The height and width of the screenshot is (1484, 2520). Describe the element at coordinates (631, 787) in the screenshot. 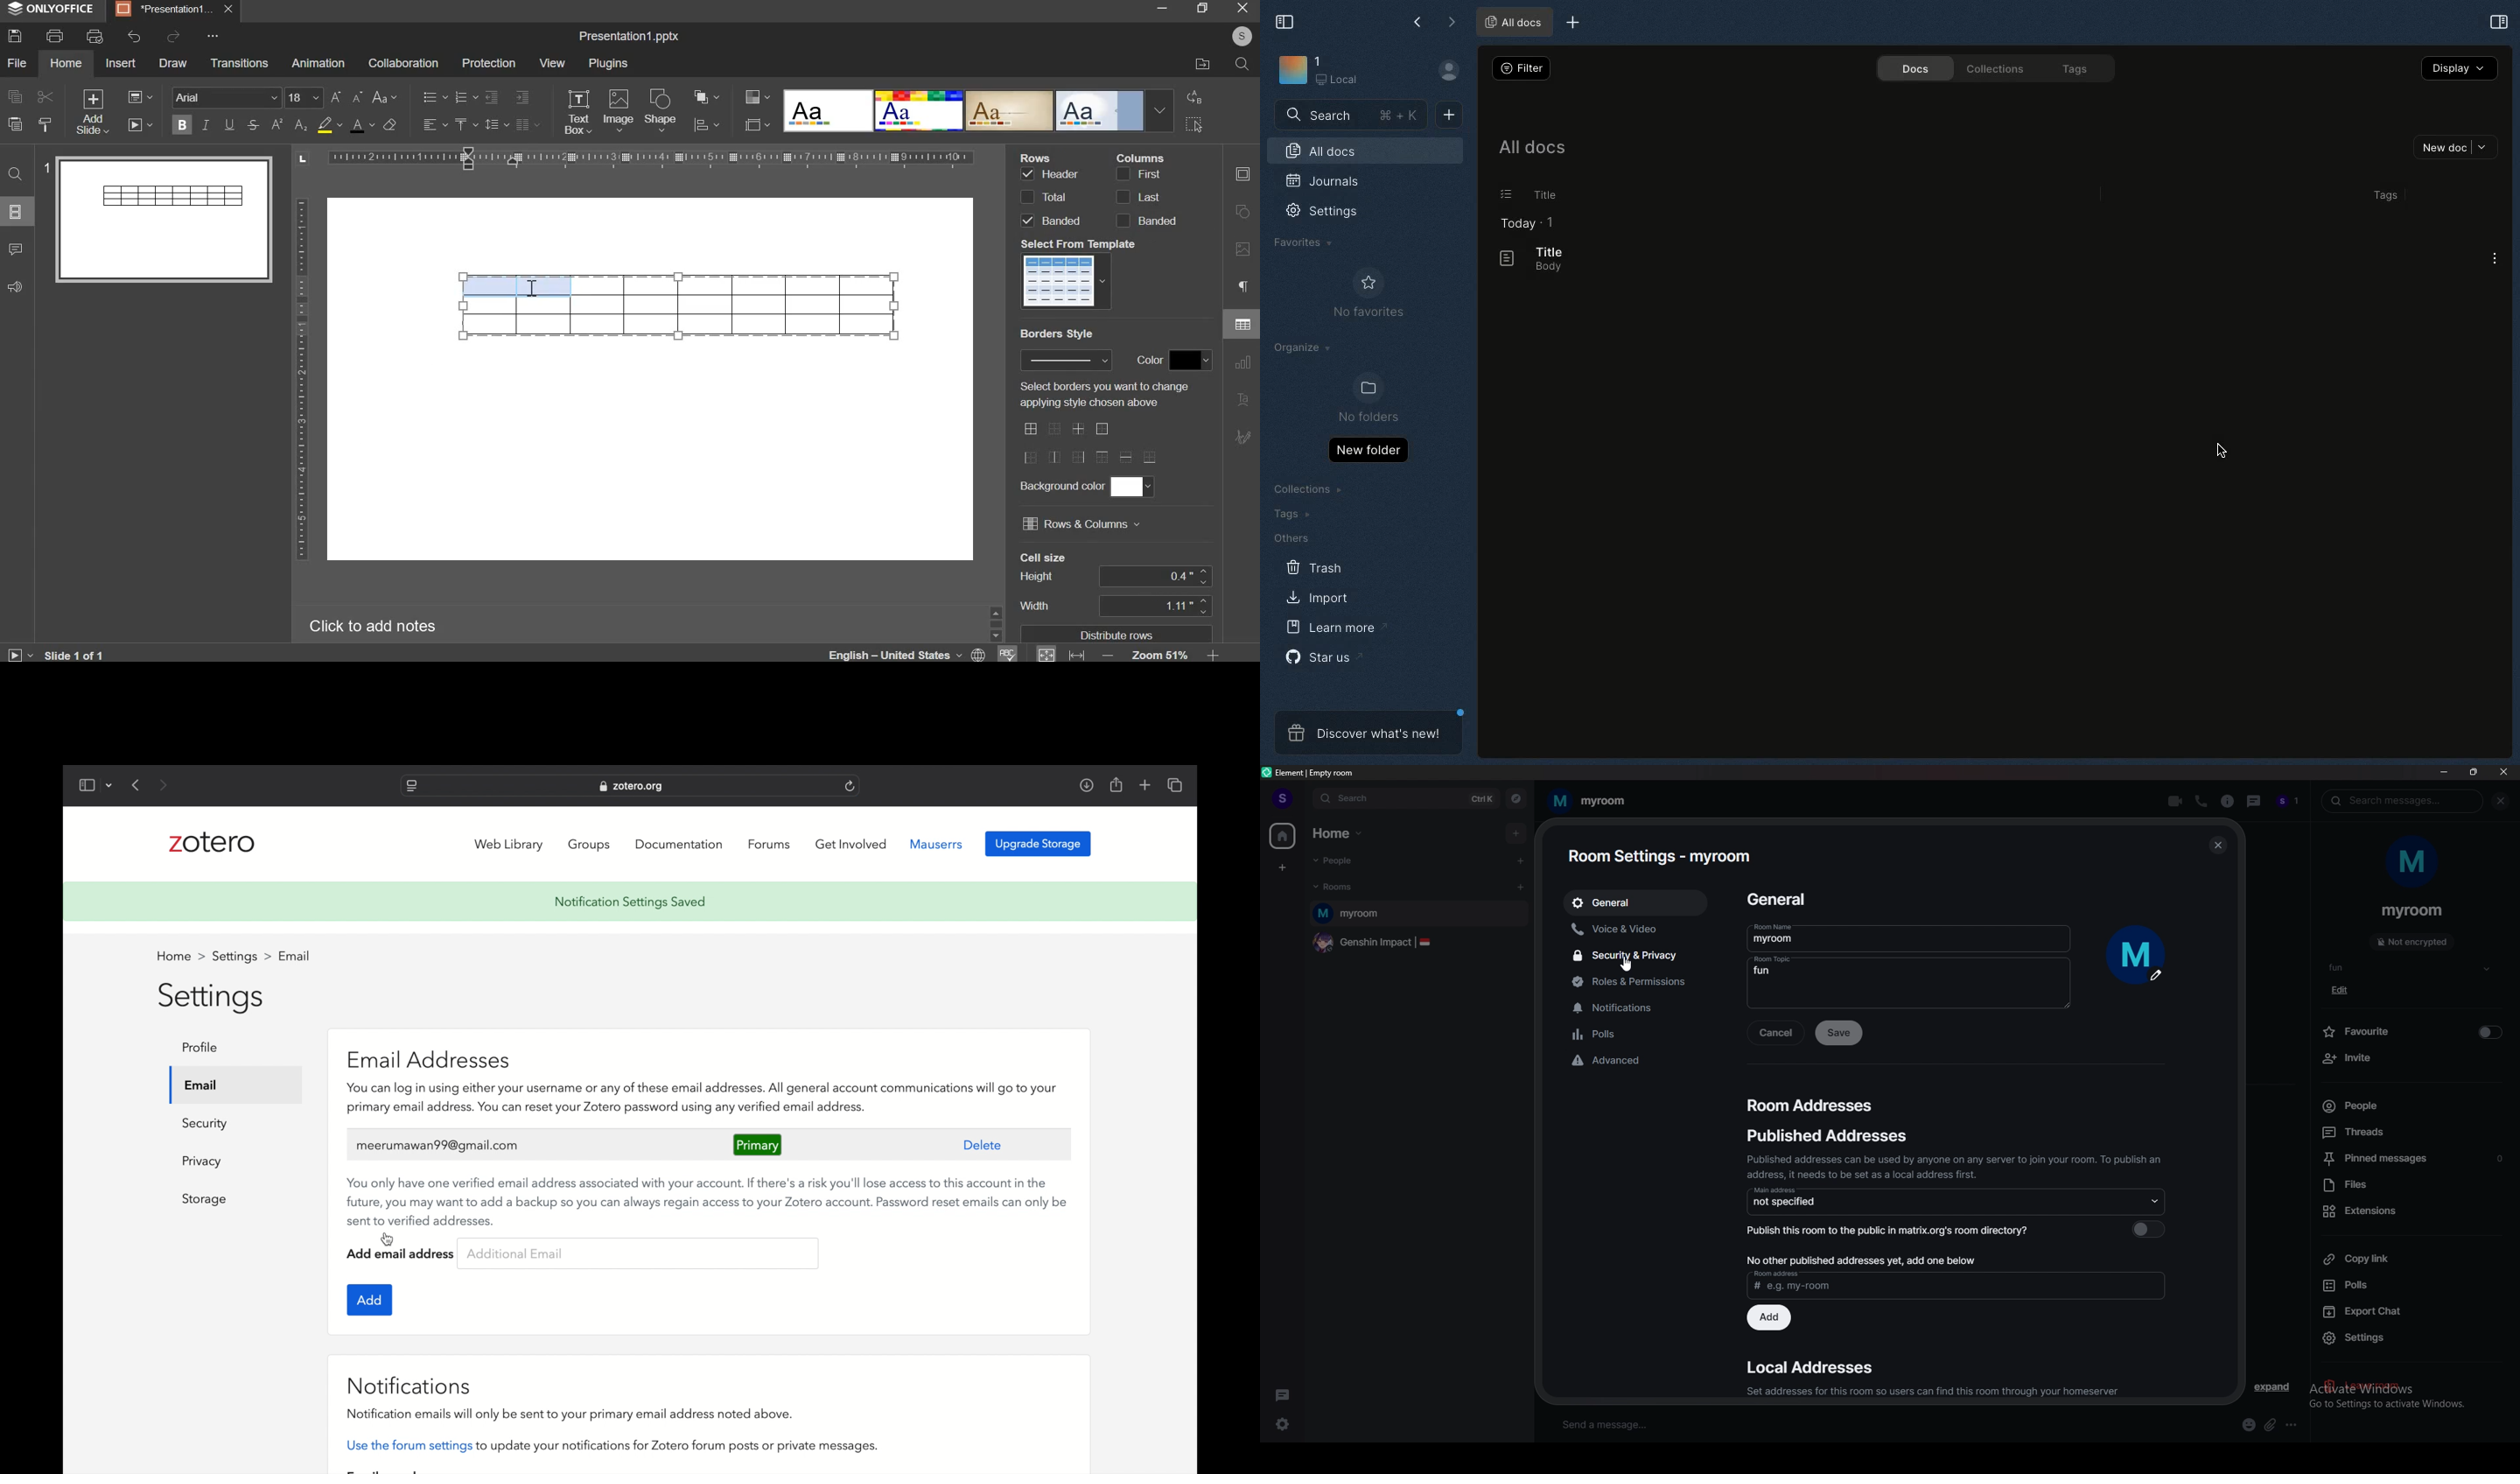

I see `website address` at that location.